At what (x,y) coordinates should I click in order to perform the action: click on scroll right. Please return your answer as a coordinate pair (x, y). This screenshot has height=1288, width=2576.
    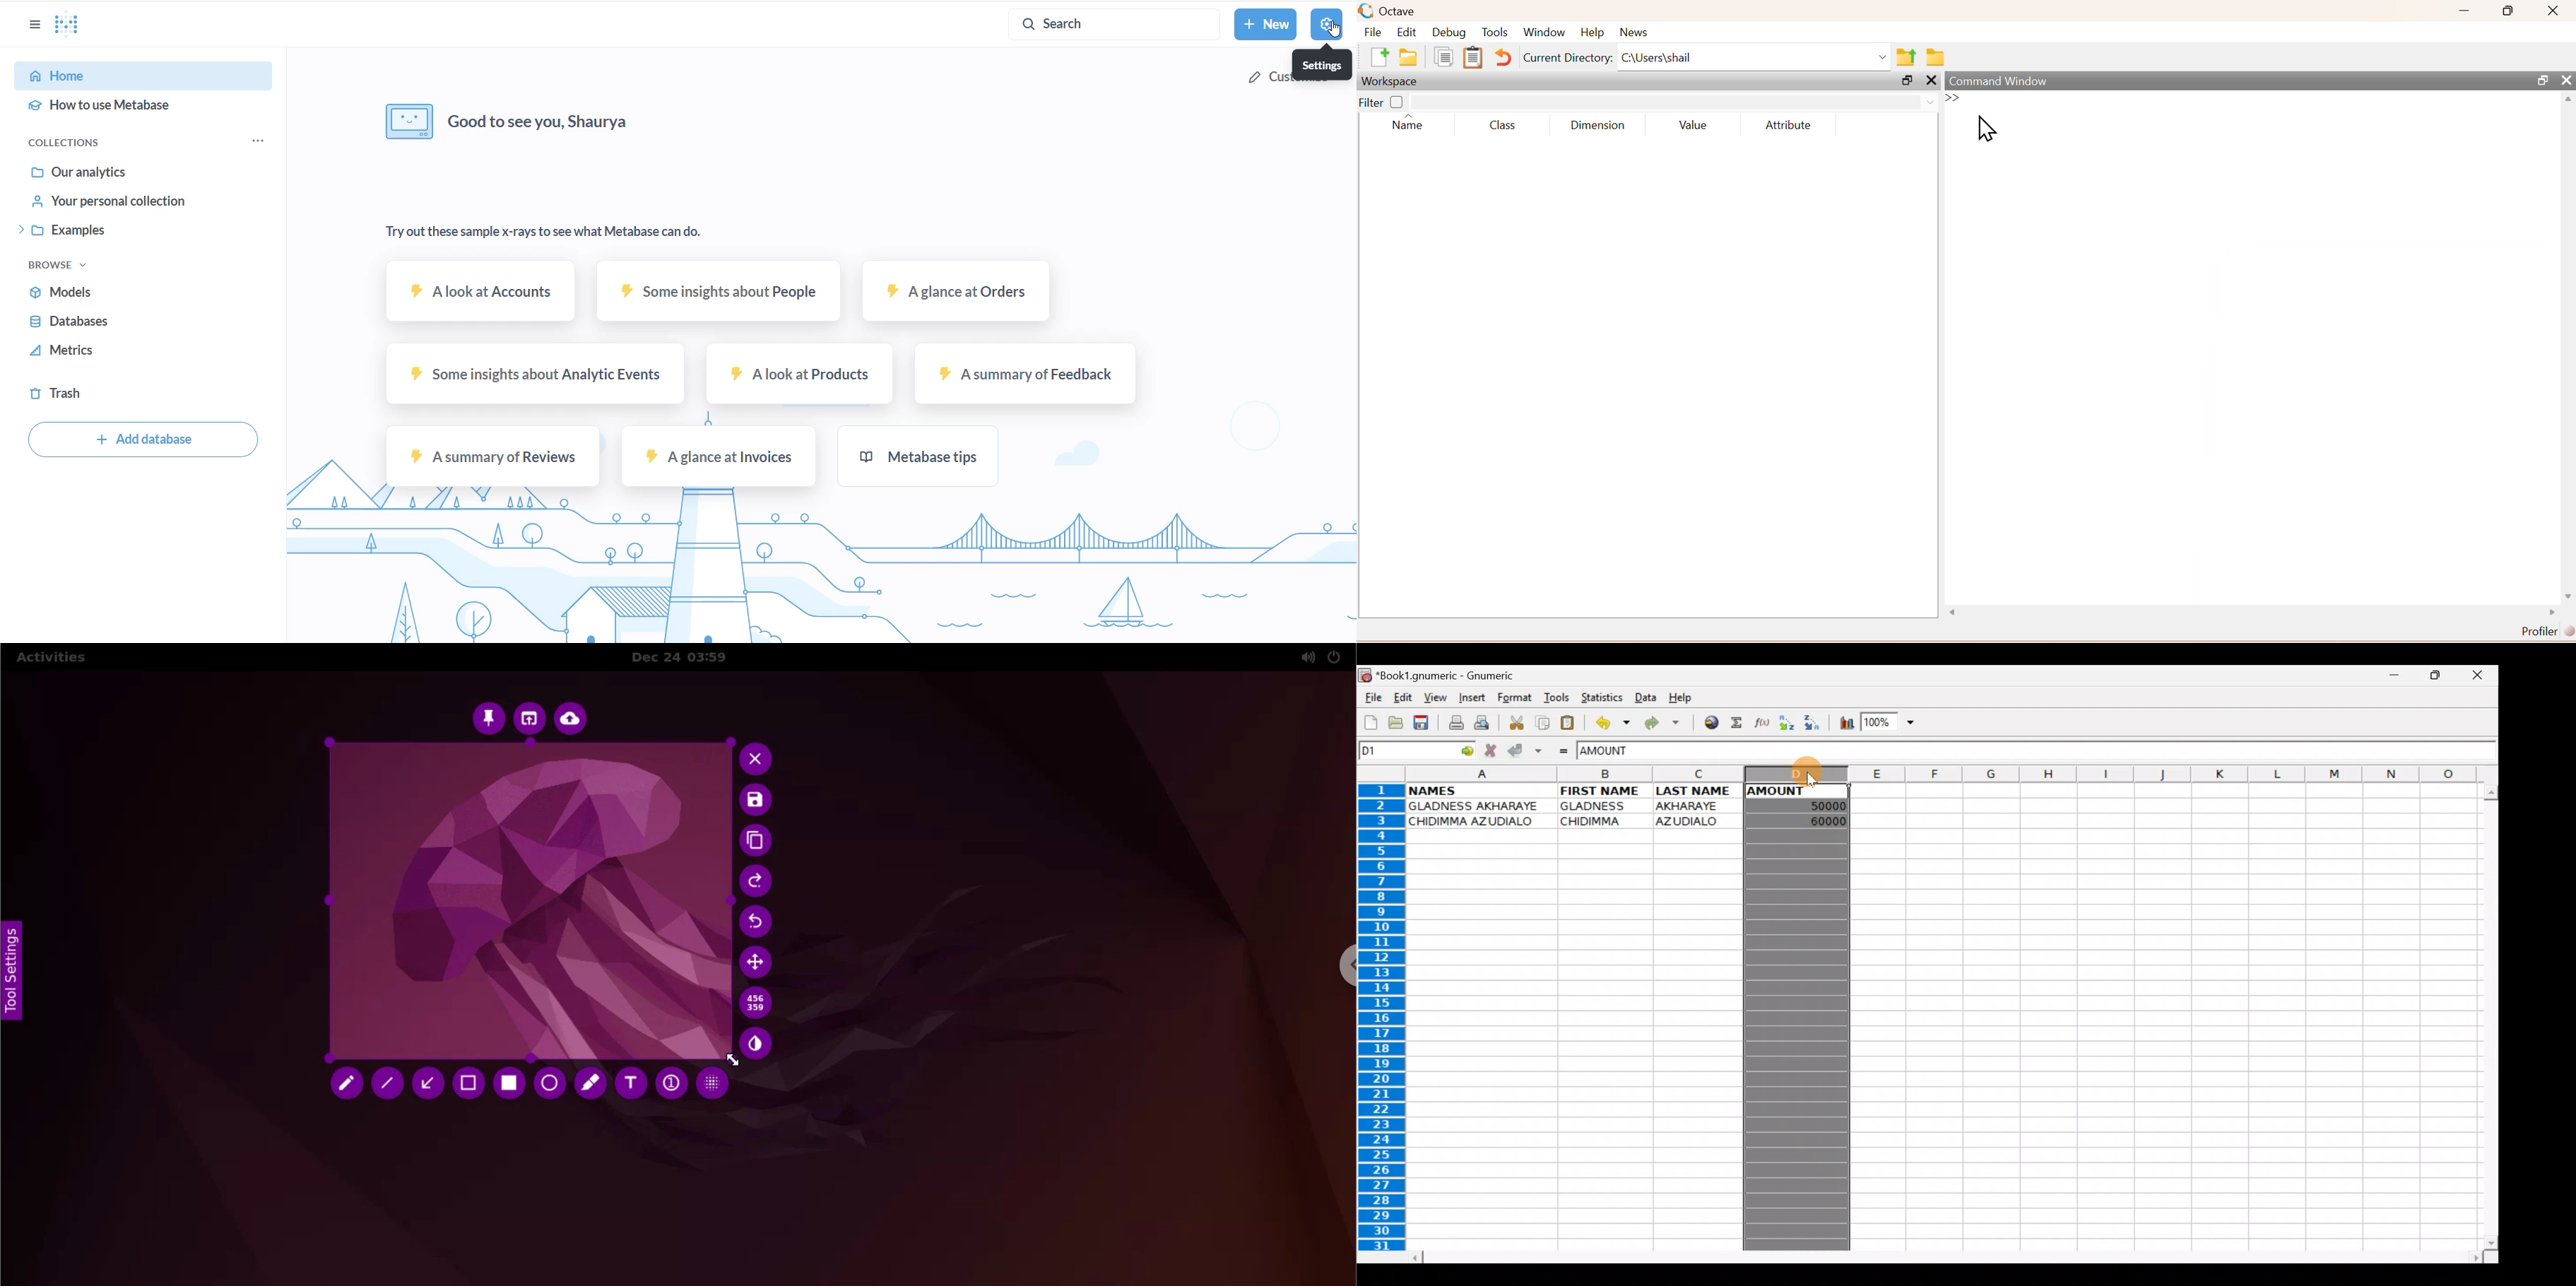
    Looking at the image, I should click on (2553, 613).